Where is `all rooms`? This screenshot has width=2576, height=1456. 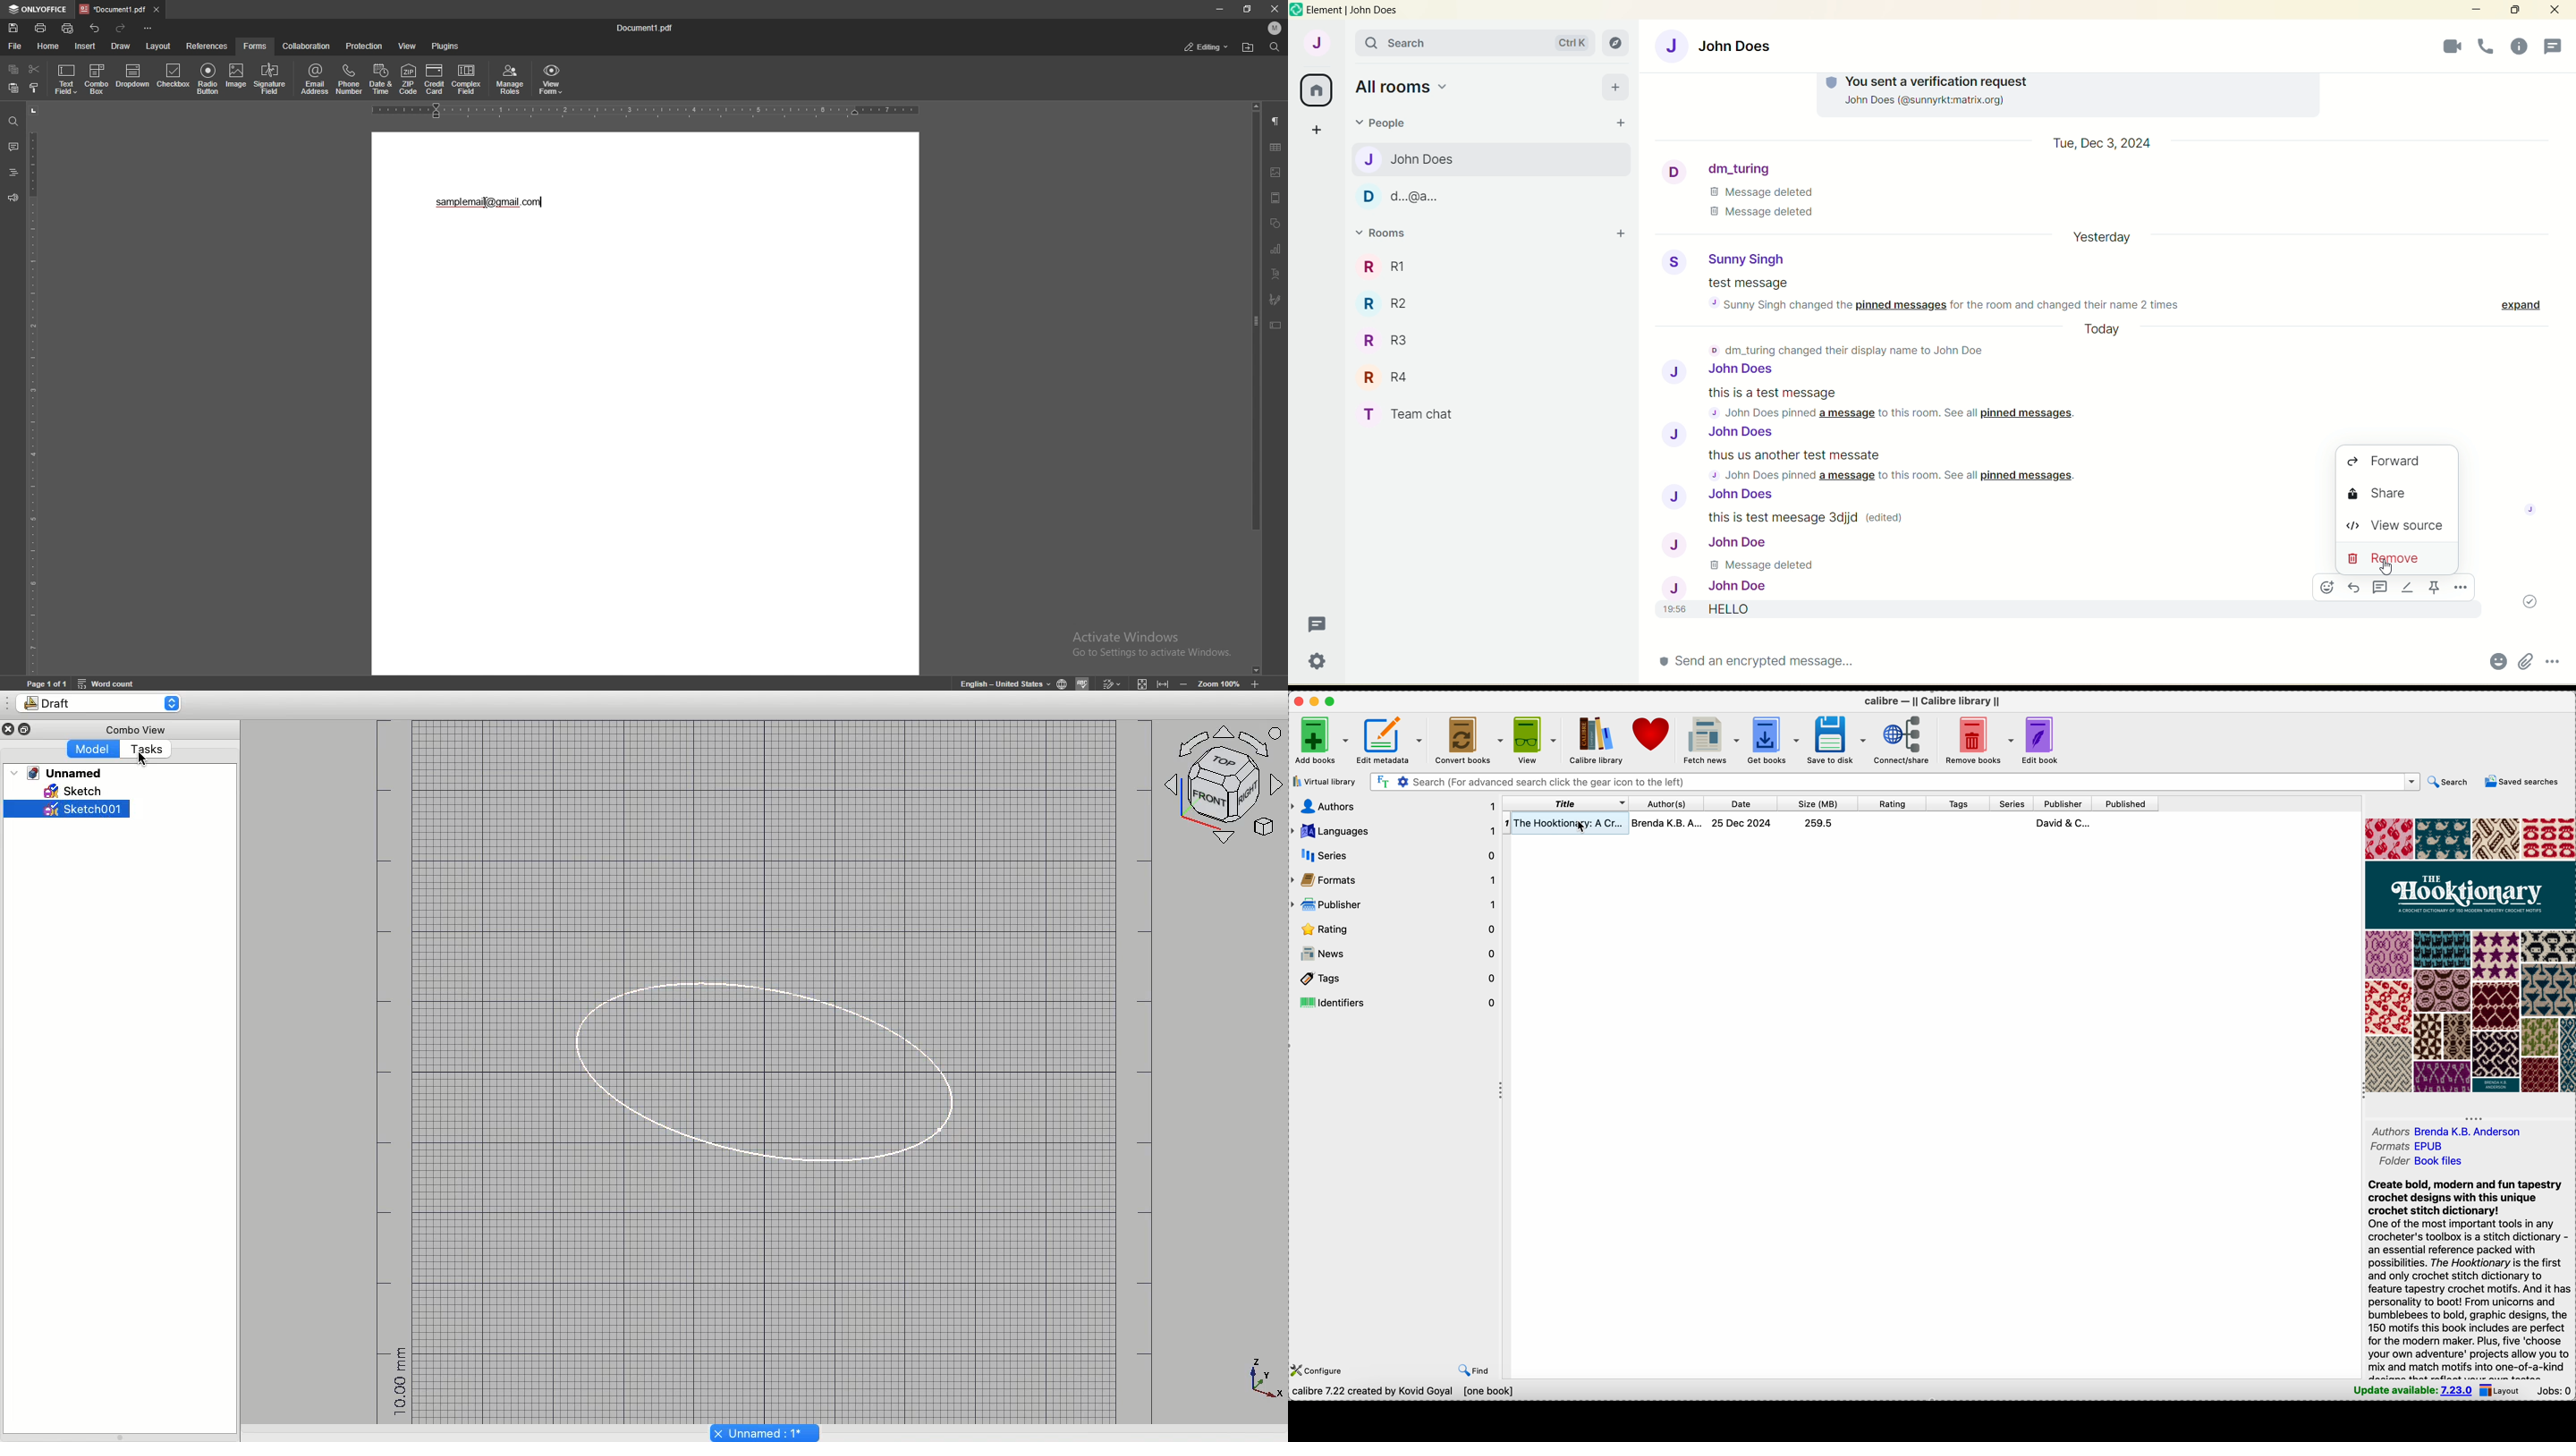
all rooms is located at coordinates (1318, 89).